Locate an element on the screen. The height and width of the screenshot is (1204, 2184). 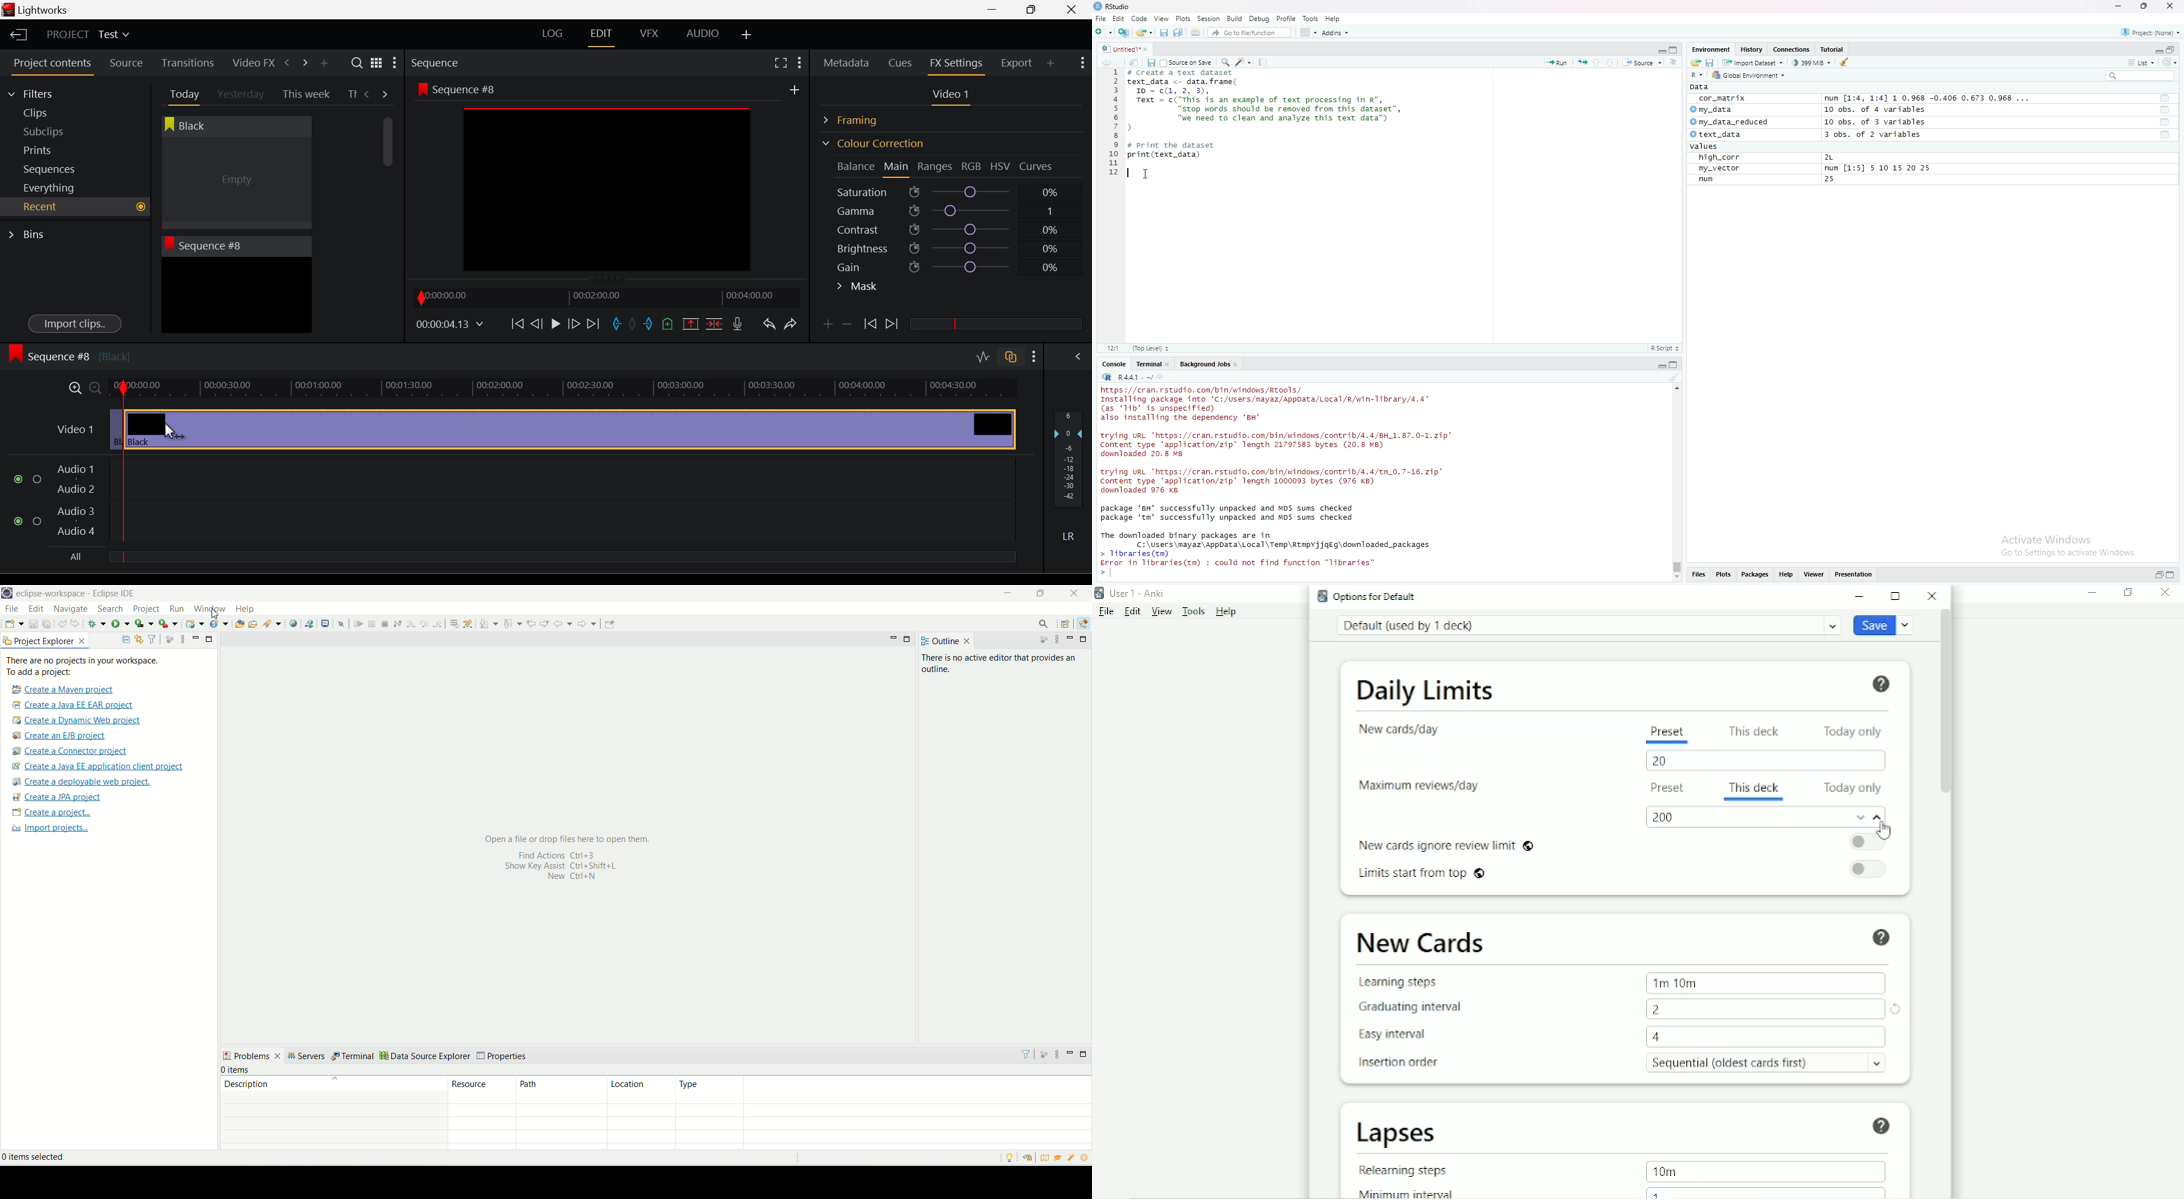
line numbers is located at coordinates (1110, 131).